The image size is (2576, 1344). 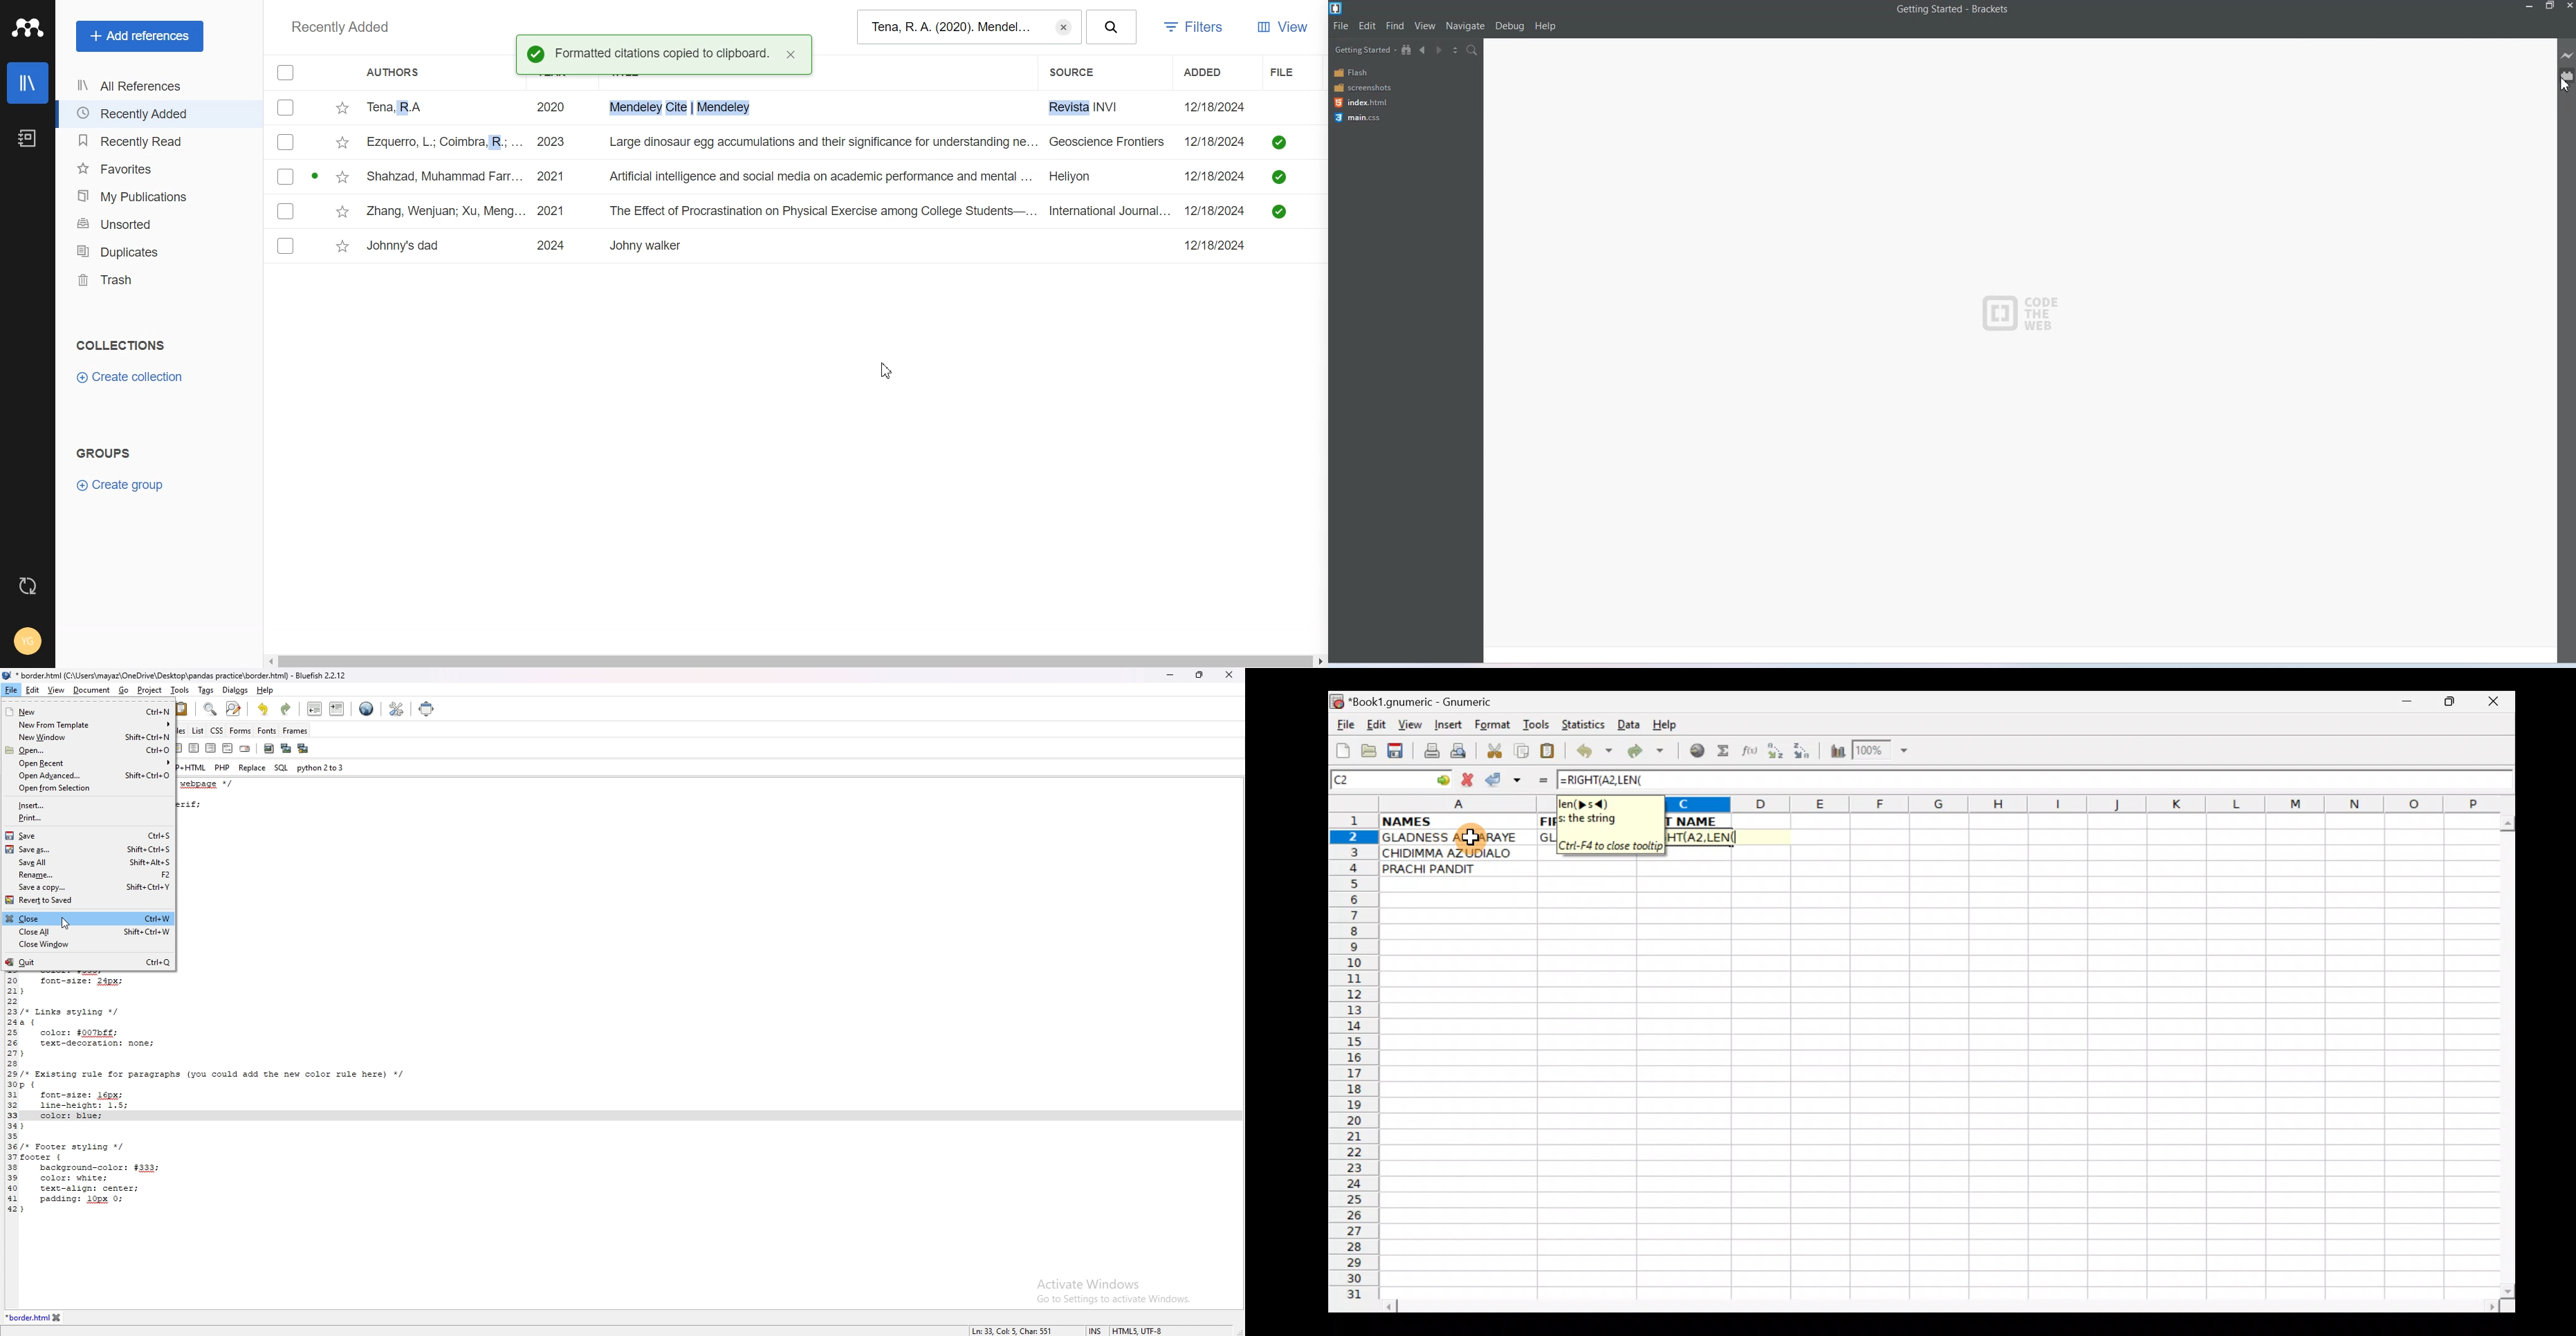 I want to click on Undo last action, so click(x=1596, y=753).